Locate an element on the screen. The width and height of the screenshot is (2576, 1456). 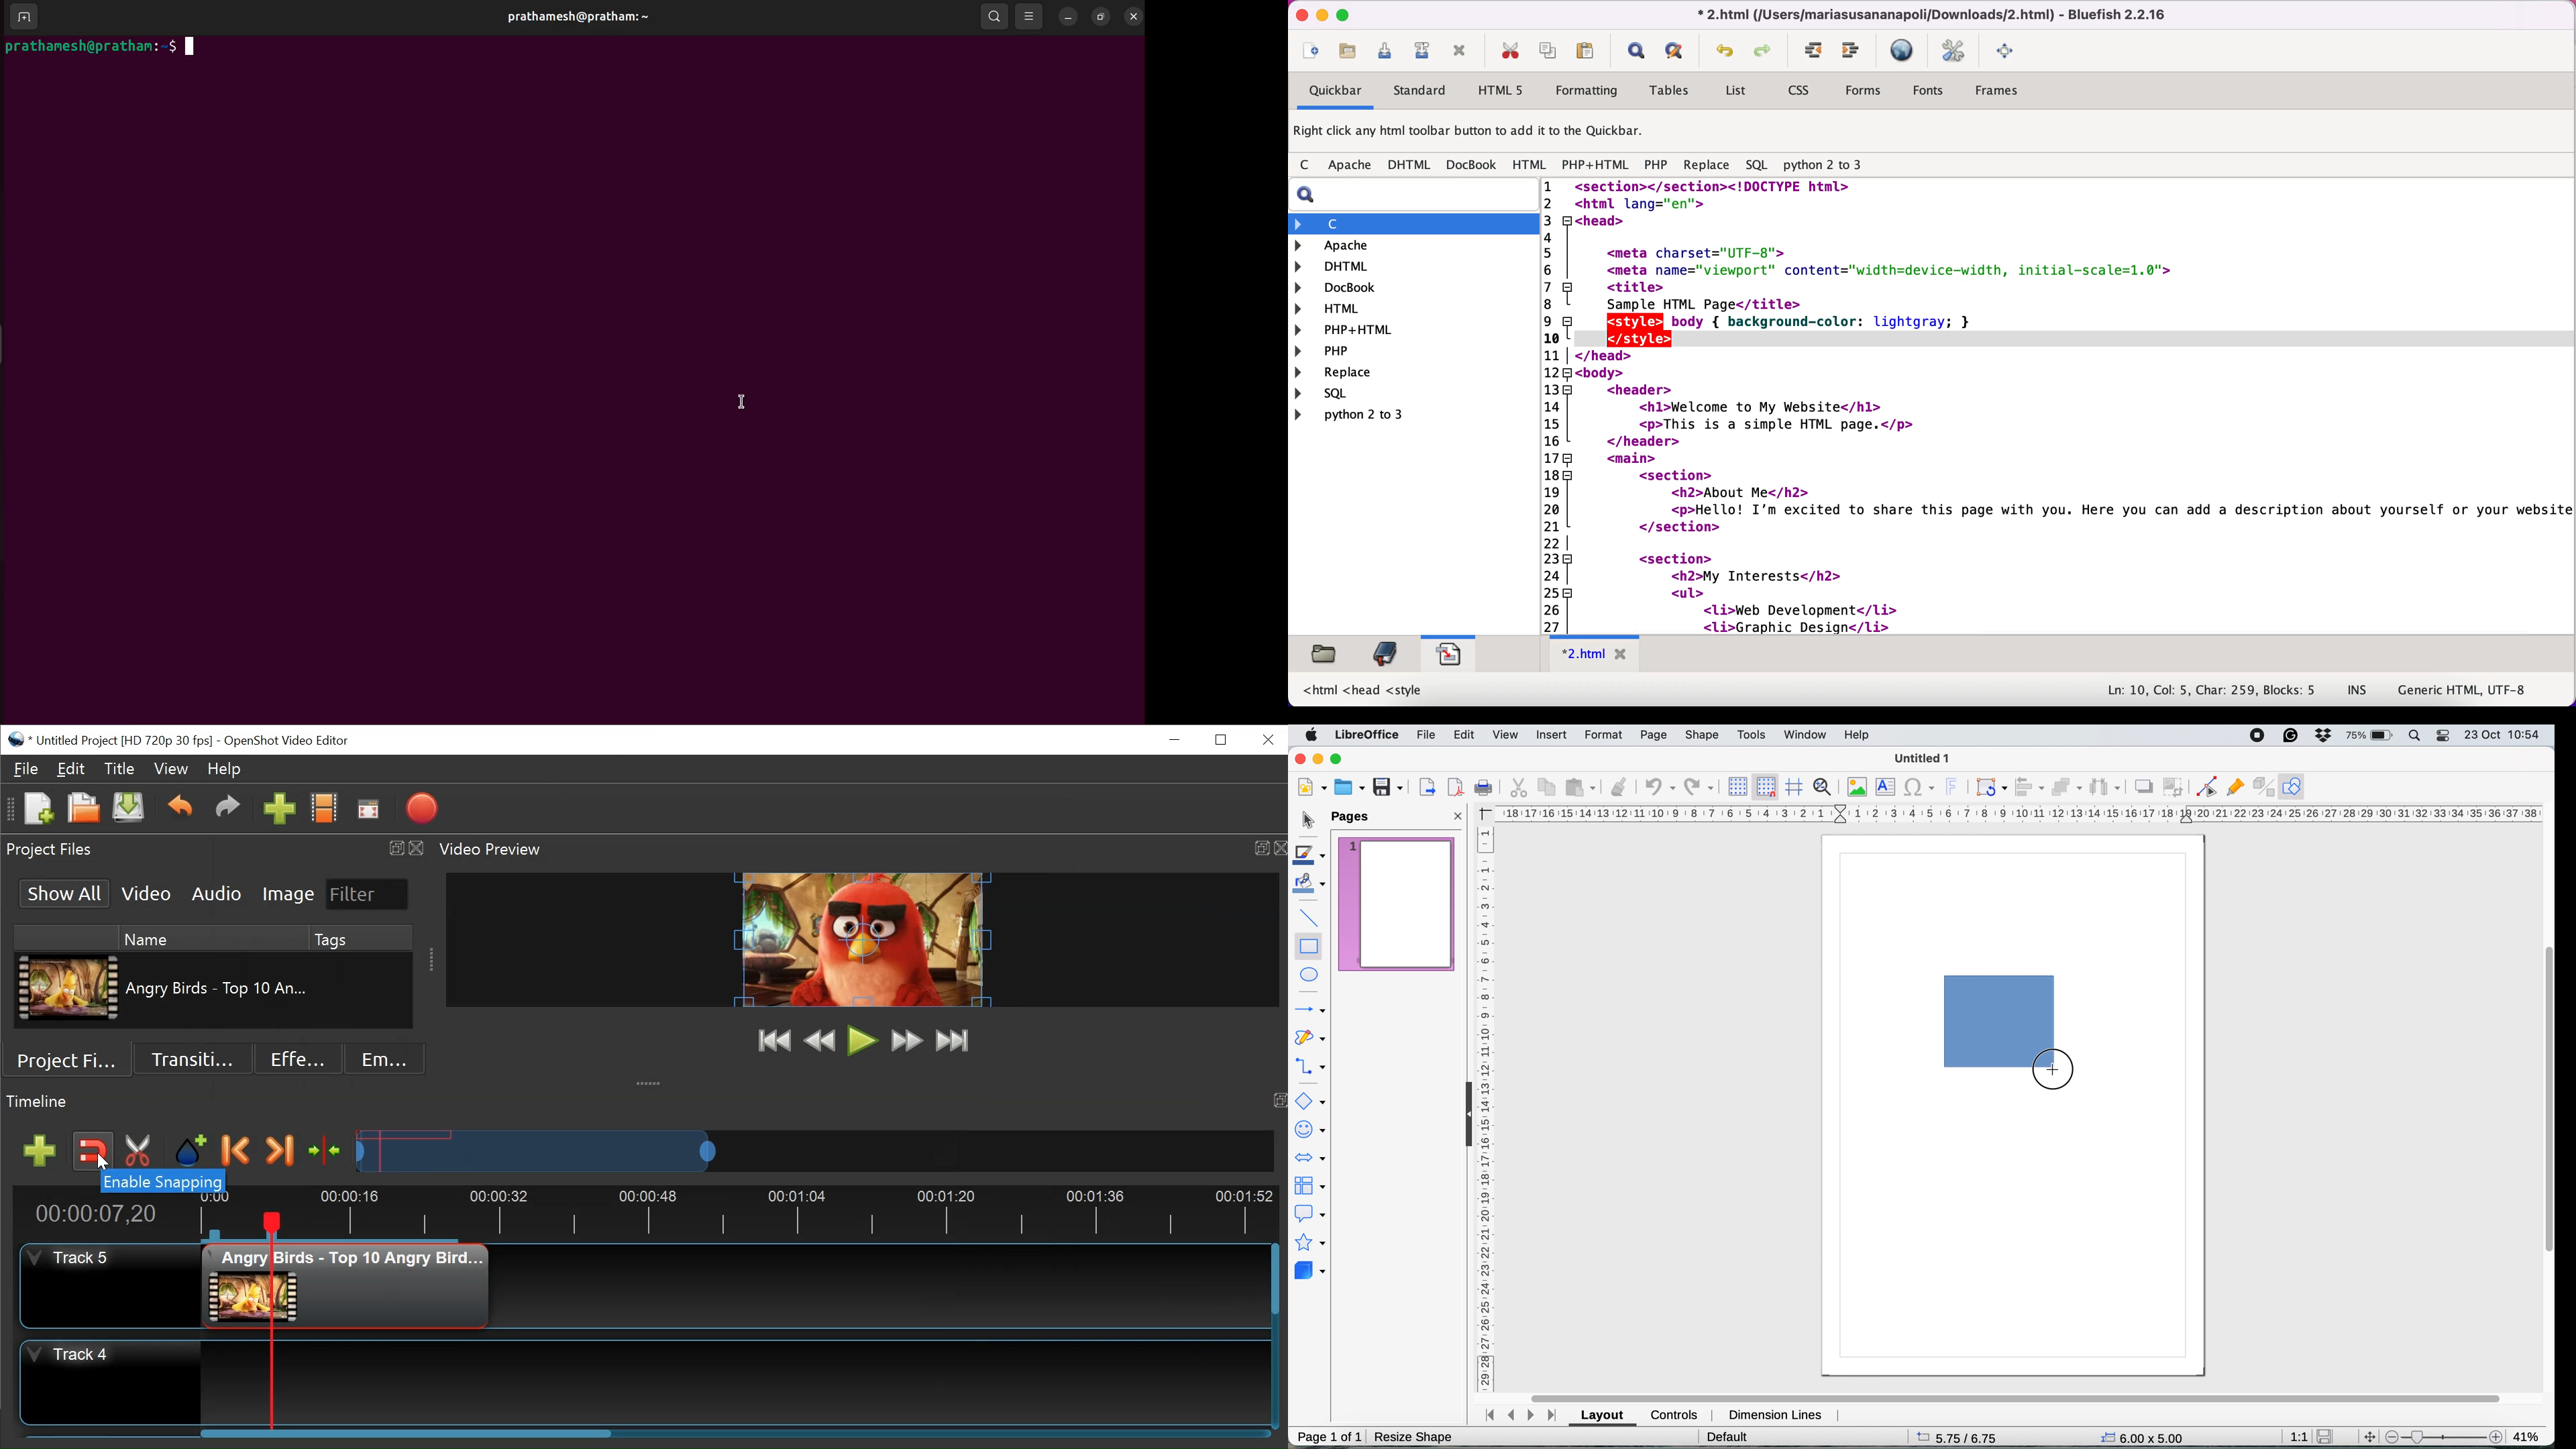
edit is located at coordinates (1466, 736).